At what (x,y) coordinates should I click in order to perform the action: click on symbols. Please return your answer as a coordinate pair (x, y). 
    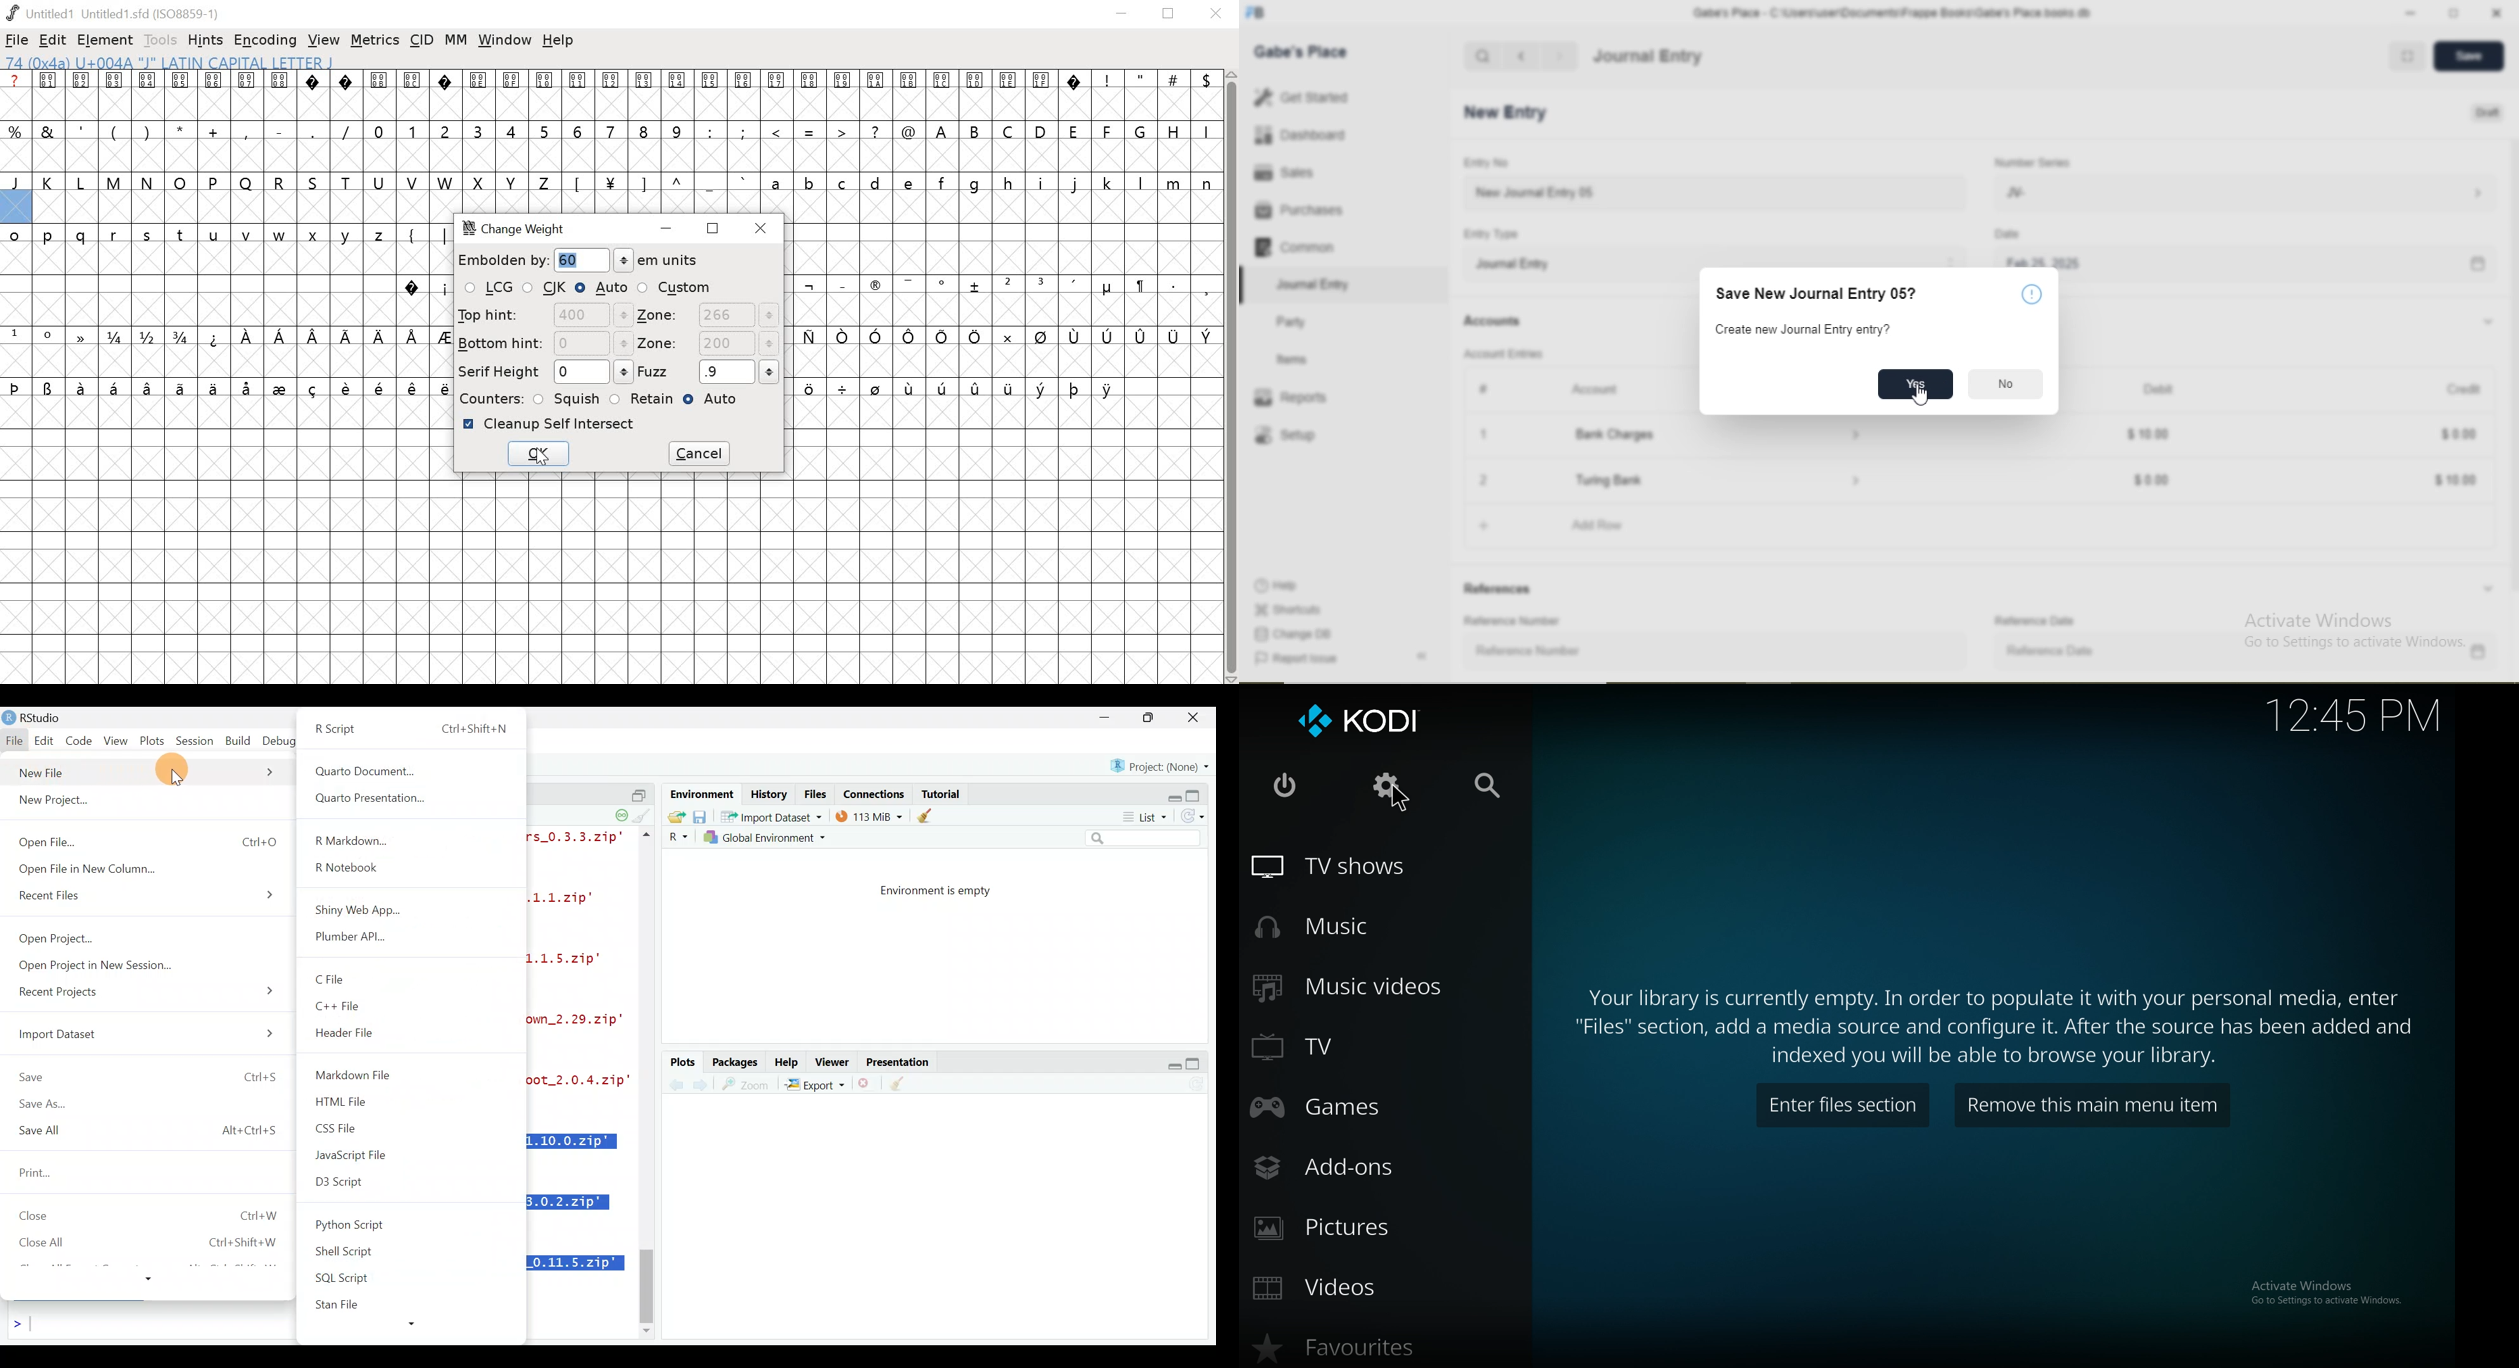
    Looking at the image, I should click on (424, 287).